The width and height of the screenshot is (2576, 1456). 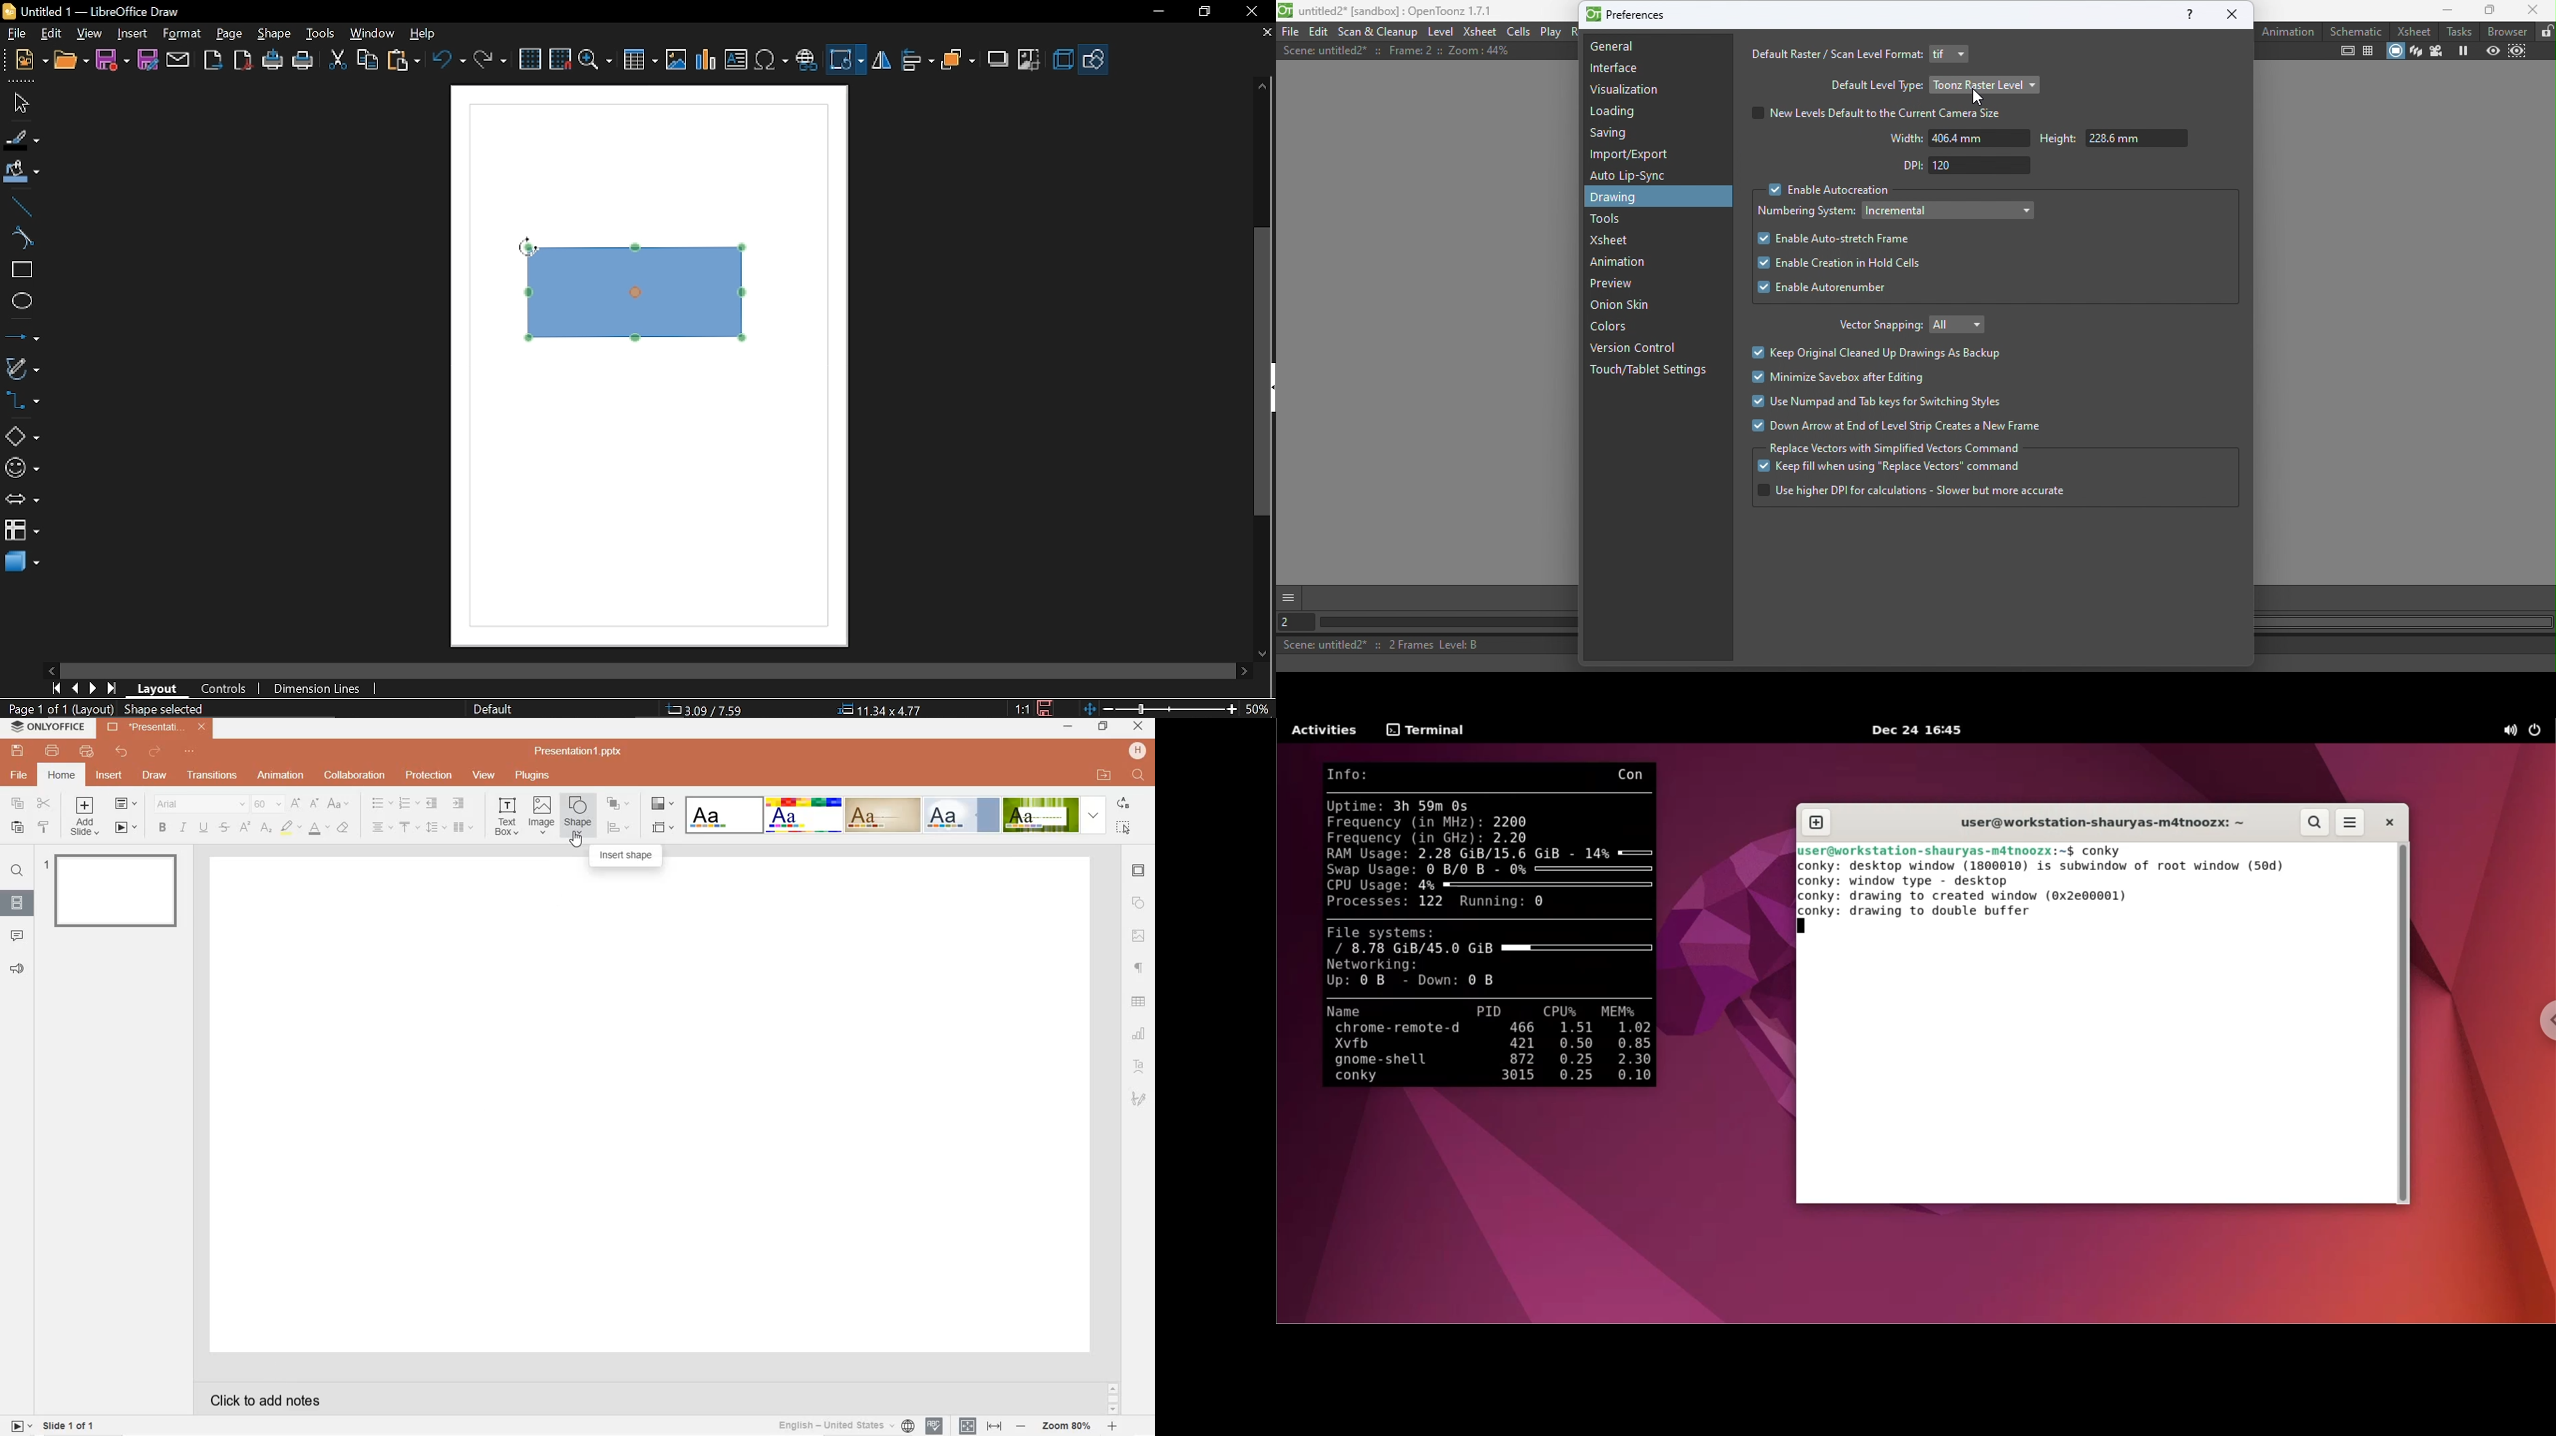 What do you see at coordinates (20, 104) in the screenshot?
I see `Select` at bounding box center [20, 104].